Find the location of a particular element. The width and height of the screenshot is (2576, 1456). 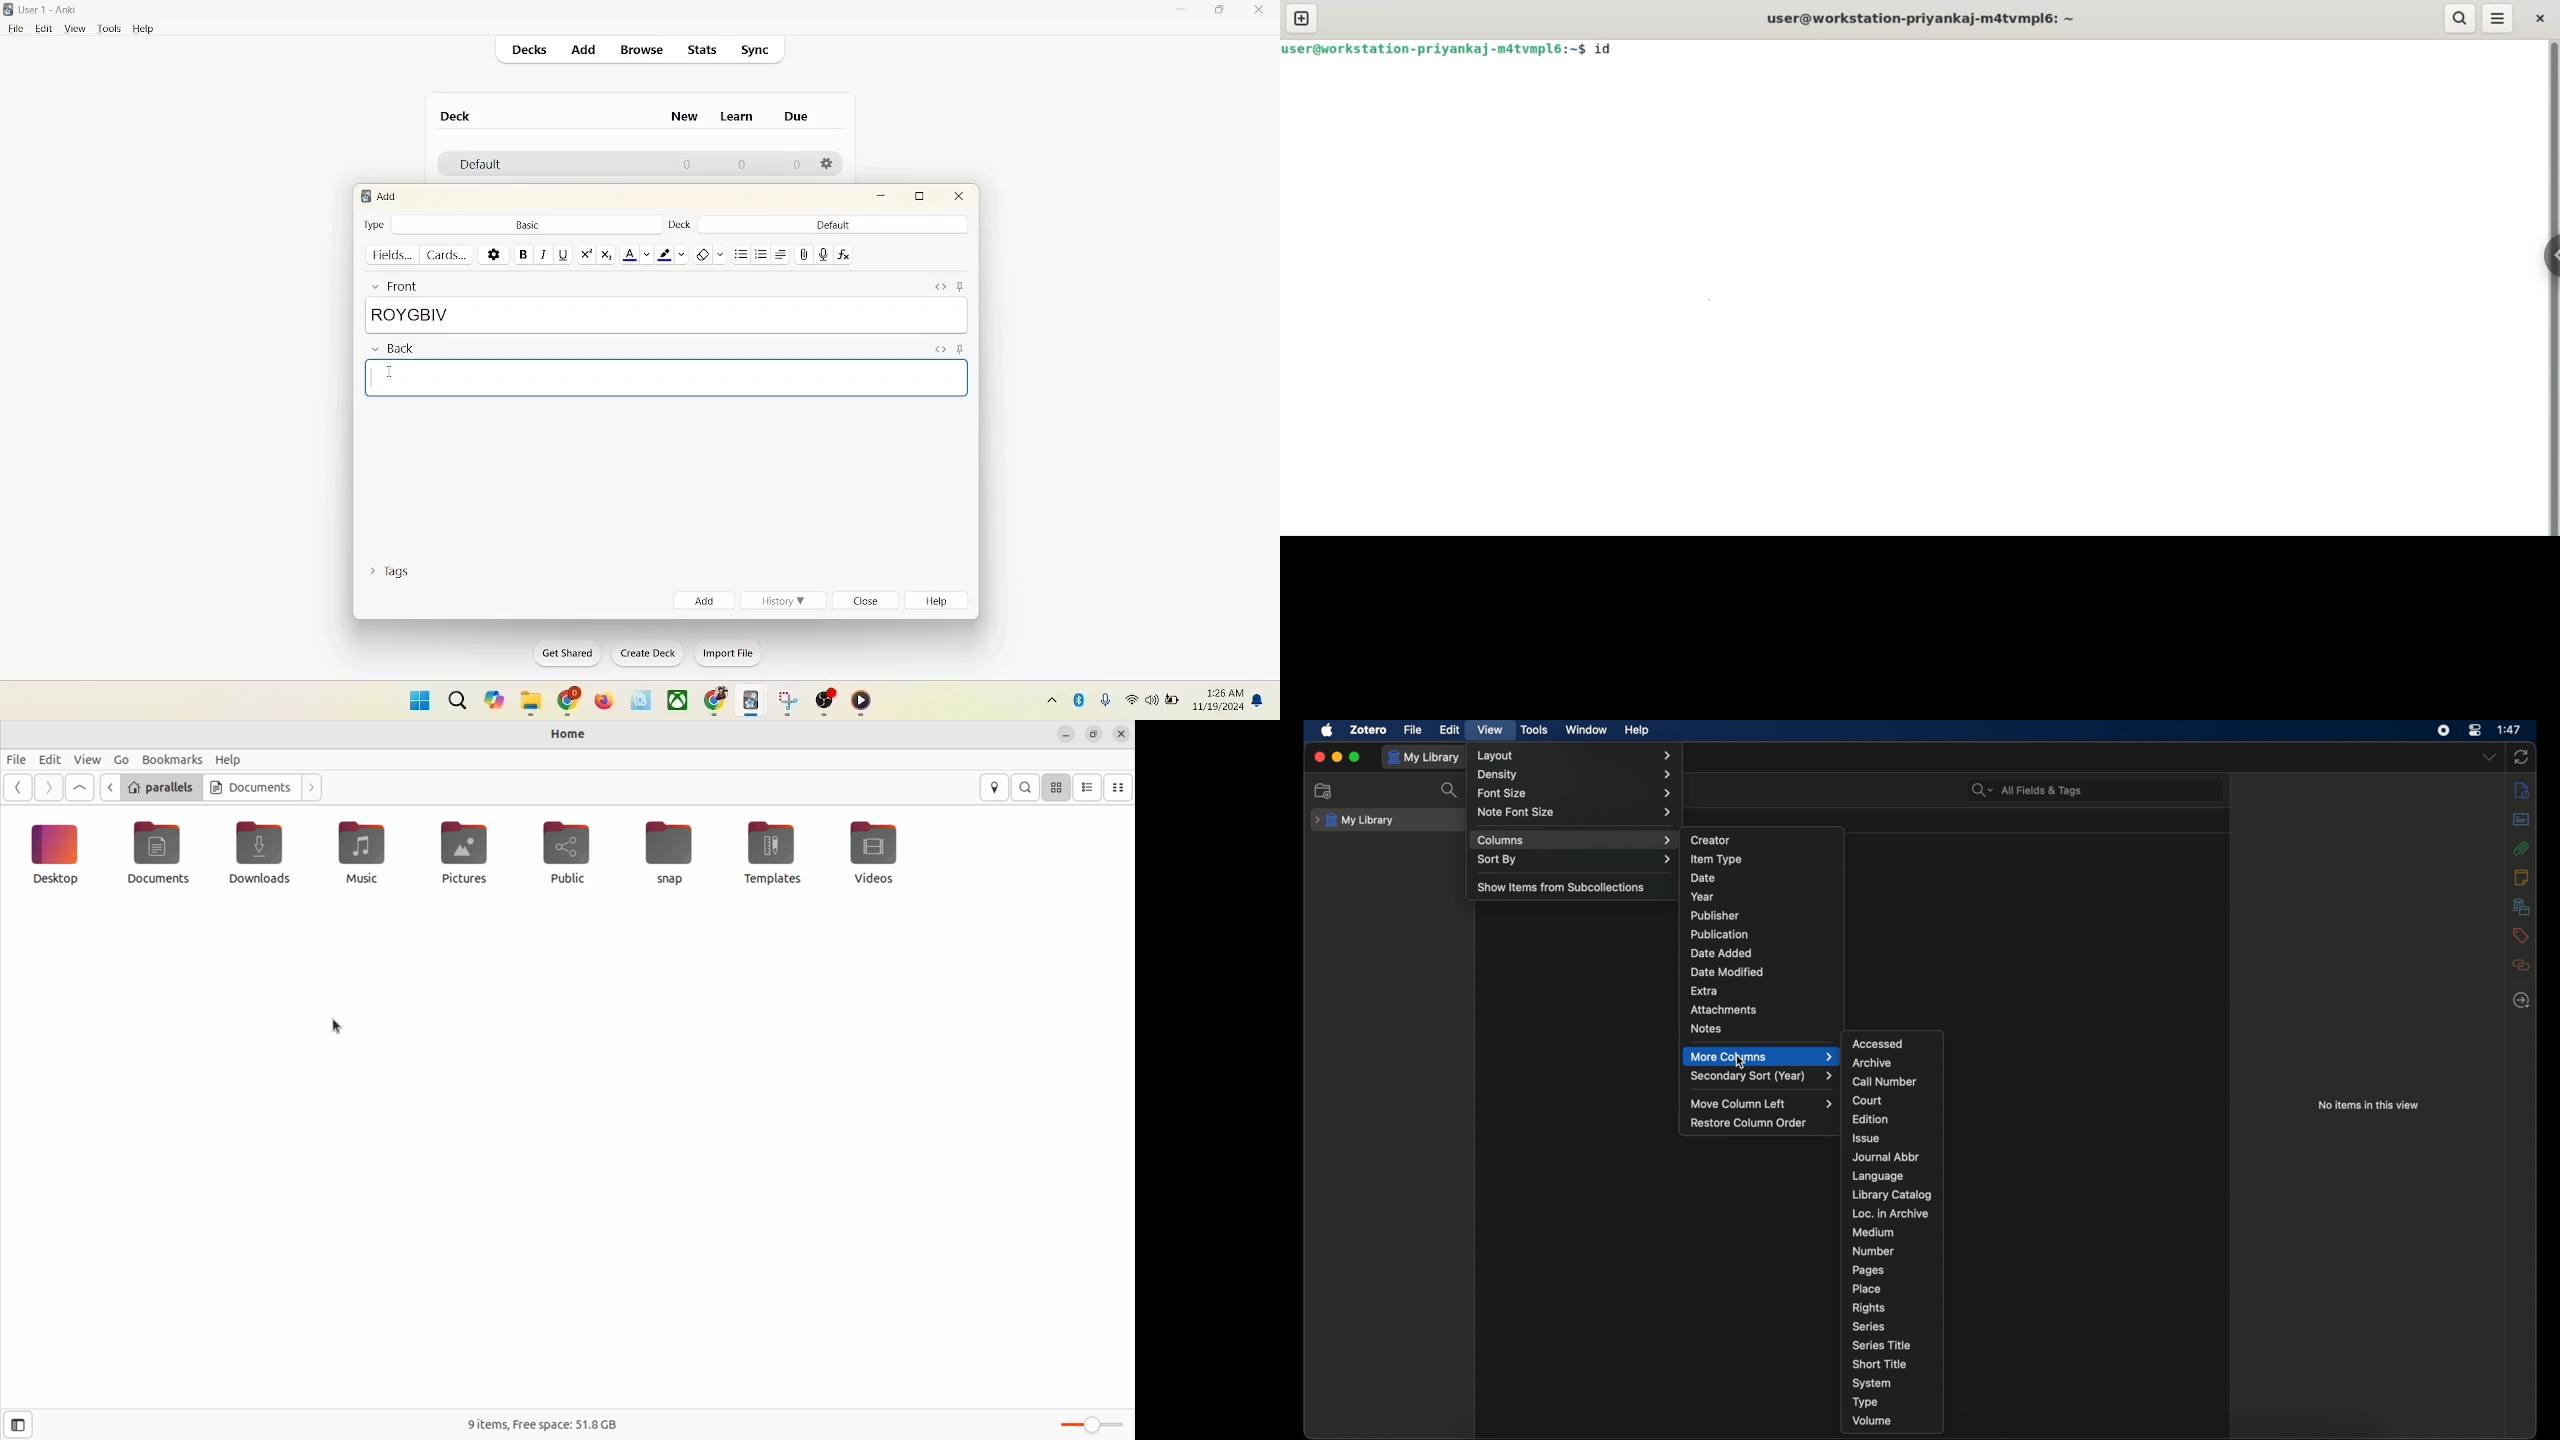

Documents file is located at coordinates (884, 852).